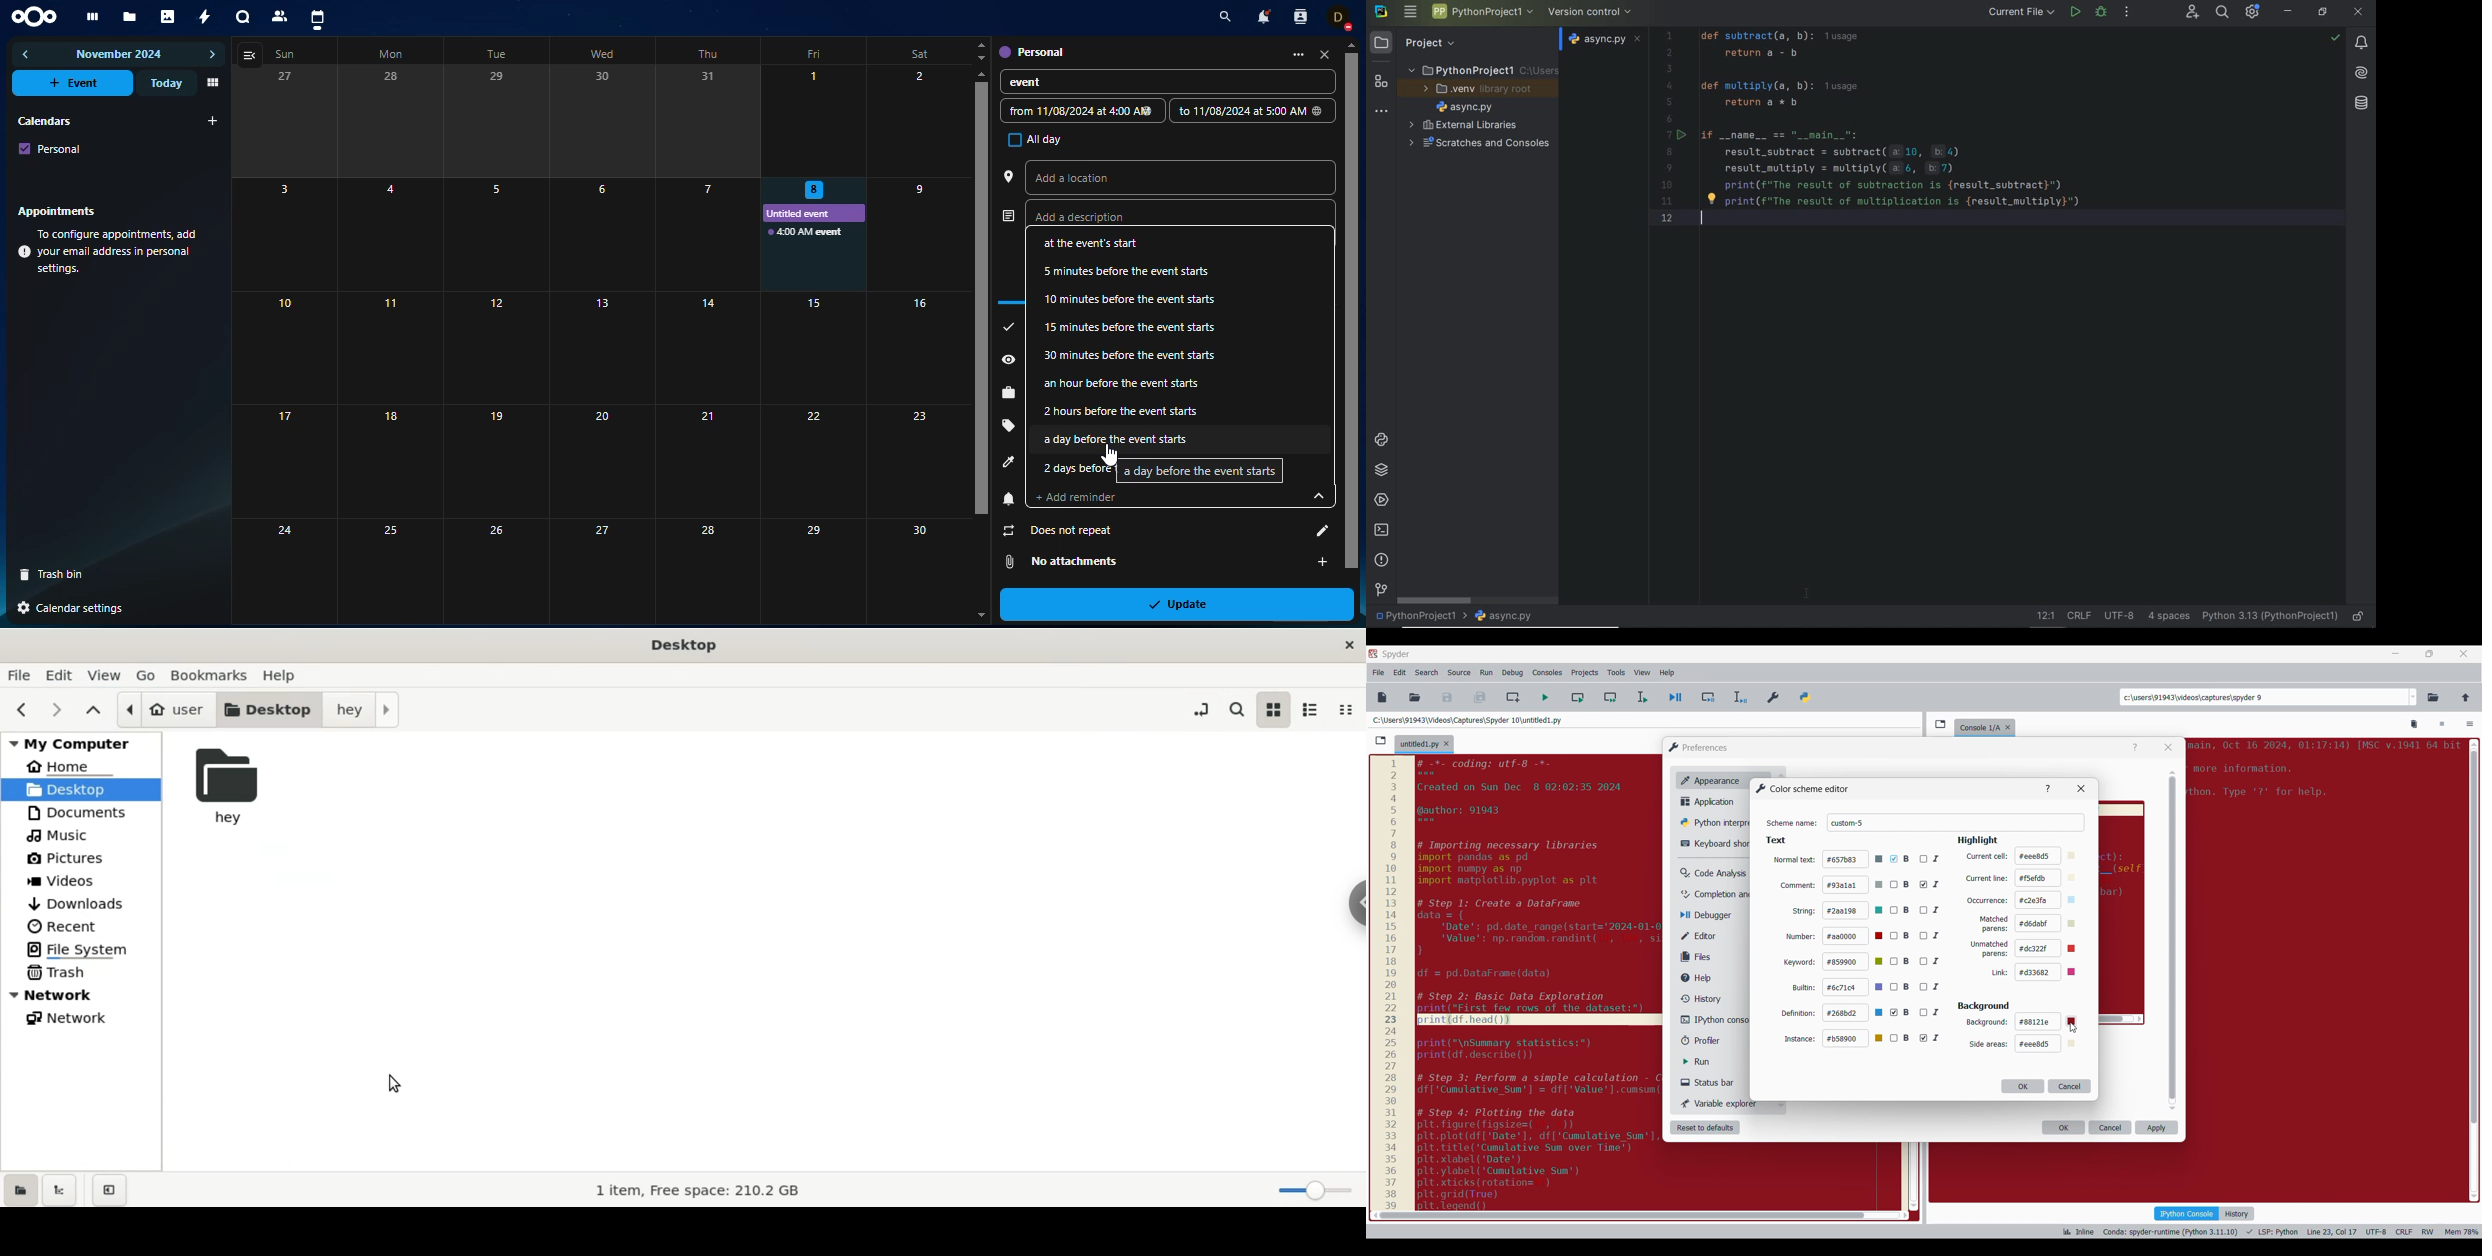  What do you see at coordinates (1988, 901) in the screenshot?
I see `occurrence` at bounding box center [1988, 901].